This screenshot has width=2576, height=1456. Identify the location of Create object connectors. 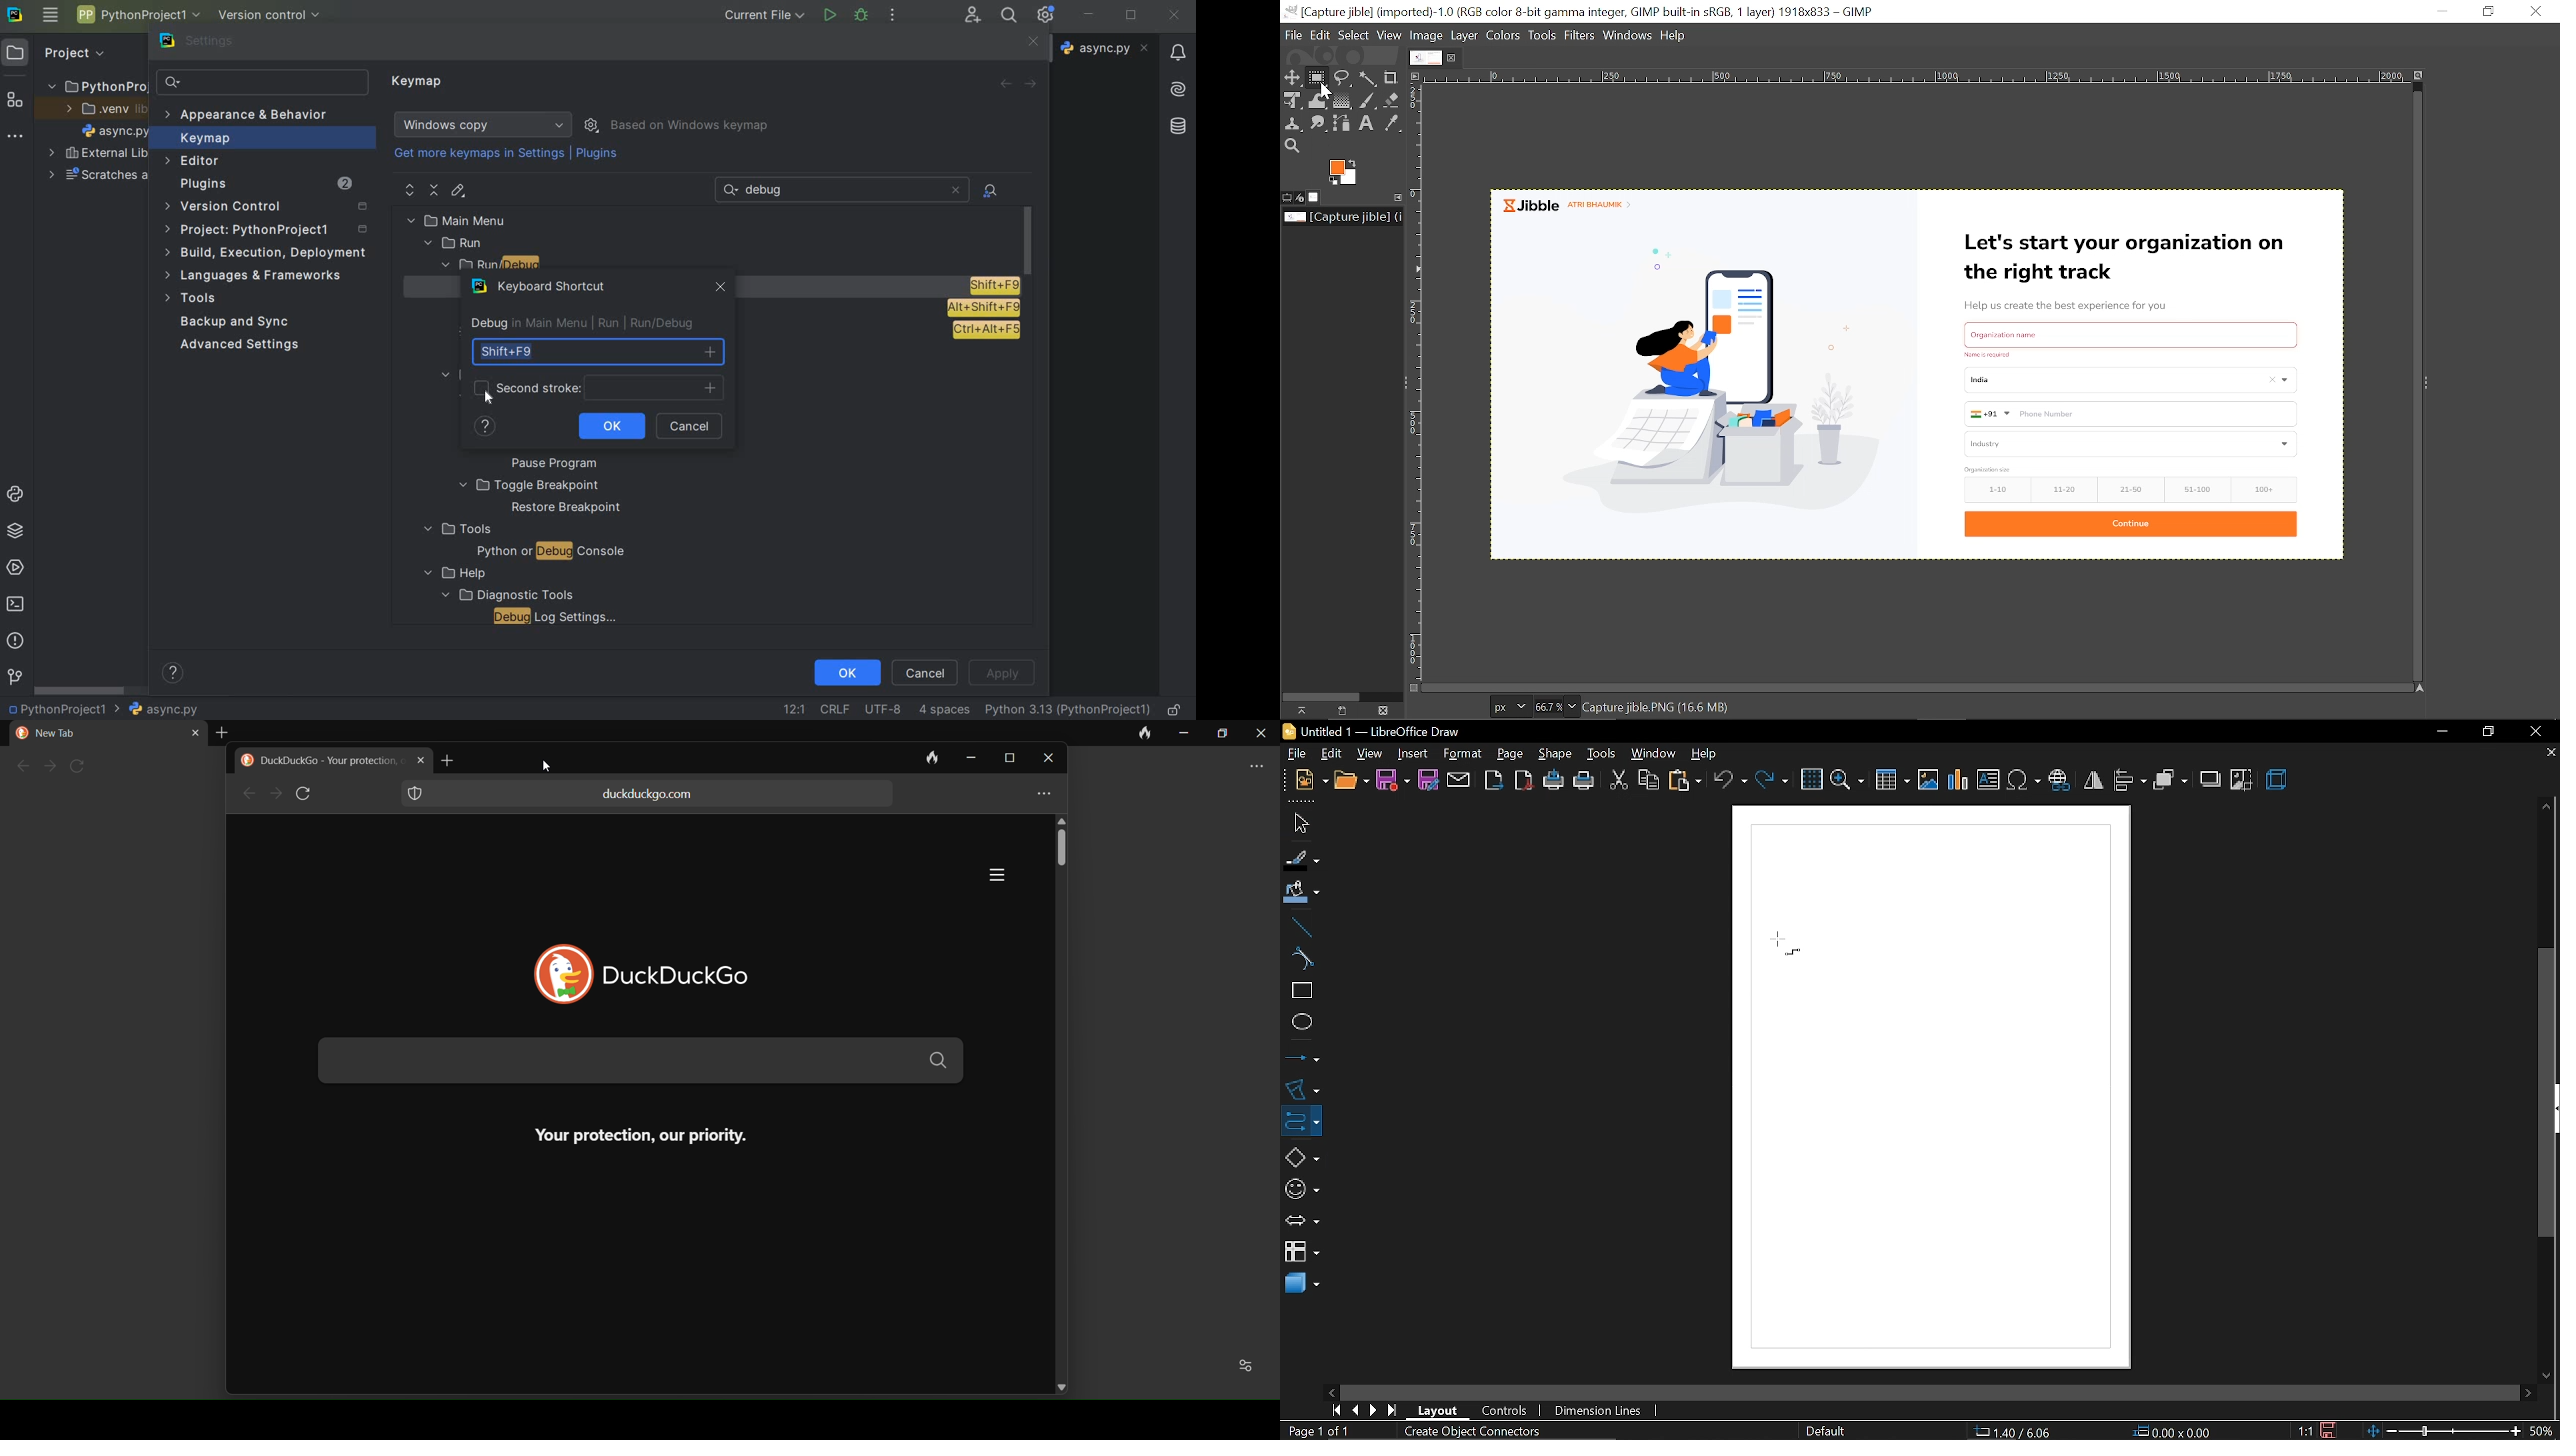
(1468, 1430).